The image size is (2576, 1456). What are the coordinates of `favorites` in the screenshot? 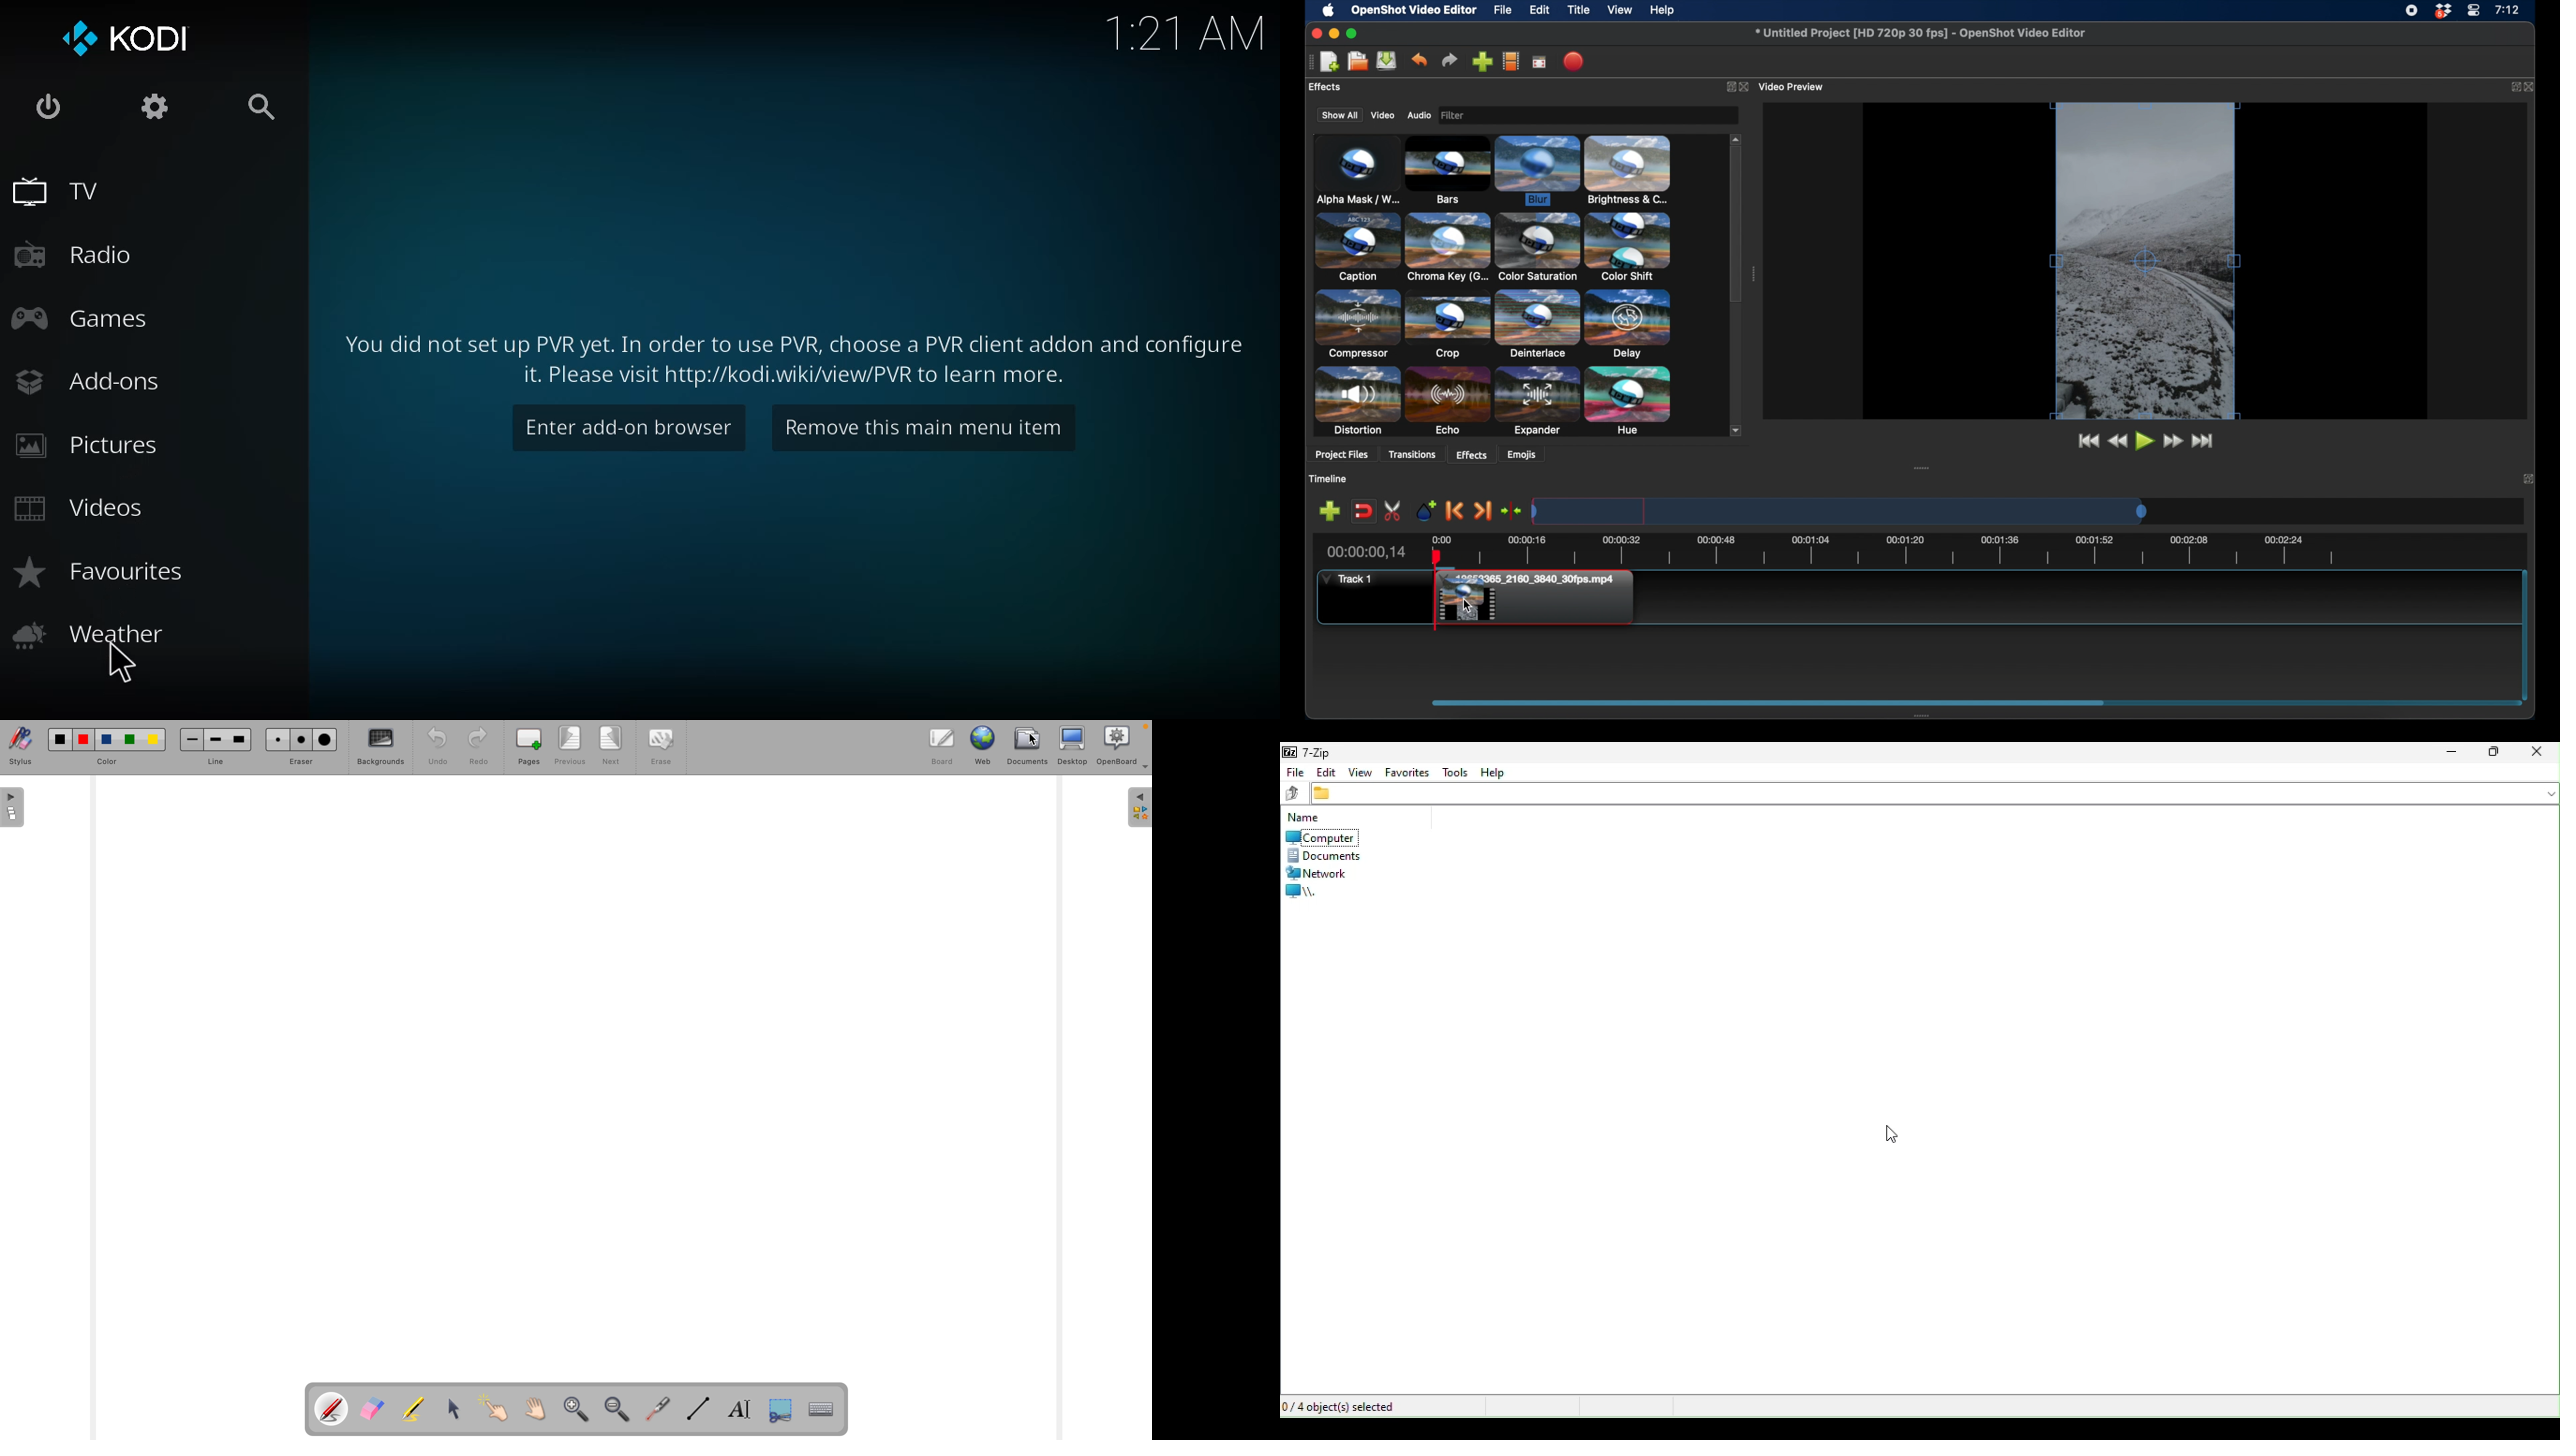 It's located at (99, 572).